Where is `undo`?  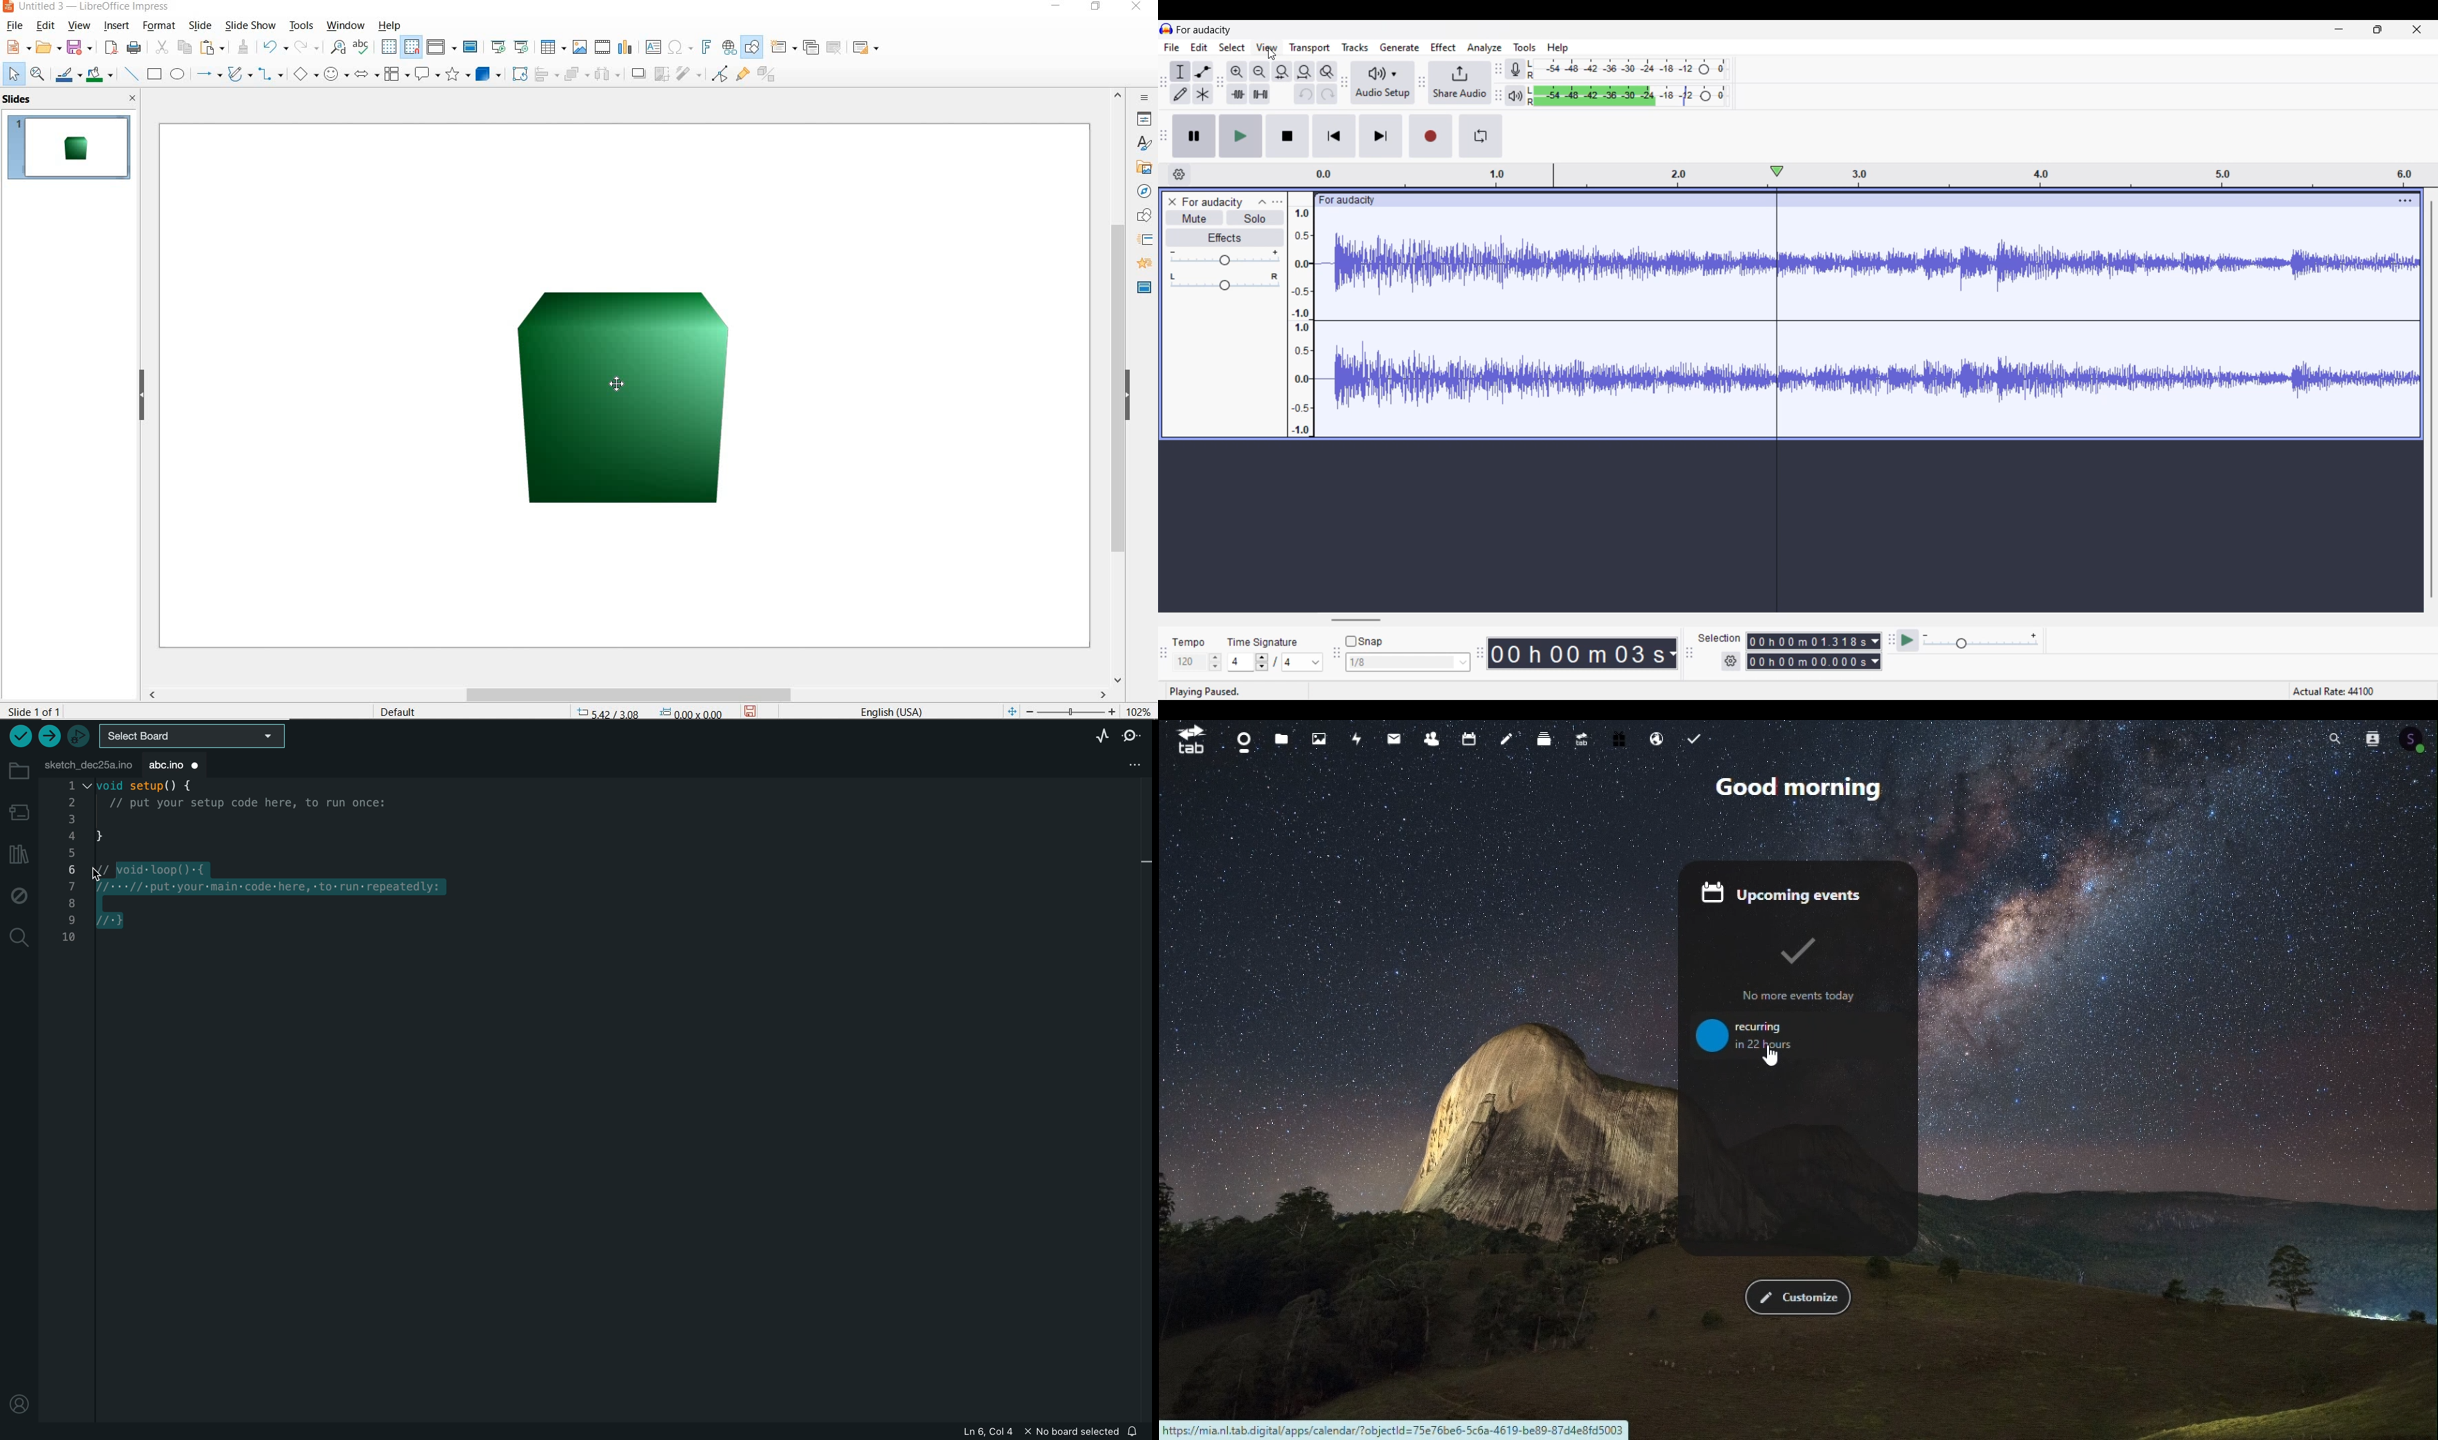 undo is located at coordinates (277, 48).